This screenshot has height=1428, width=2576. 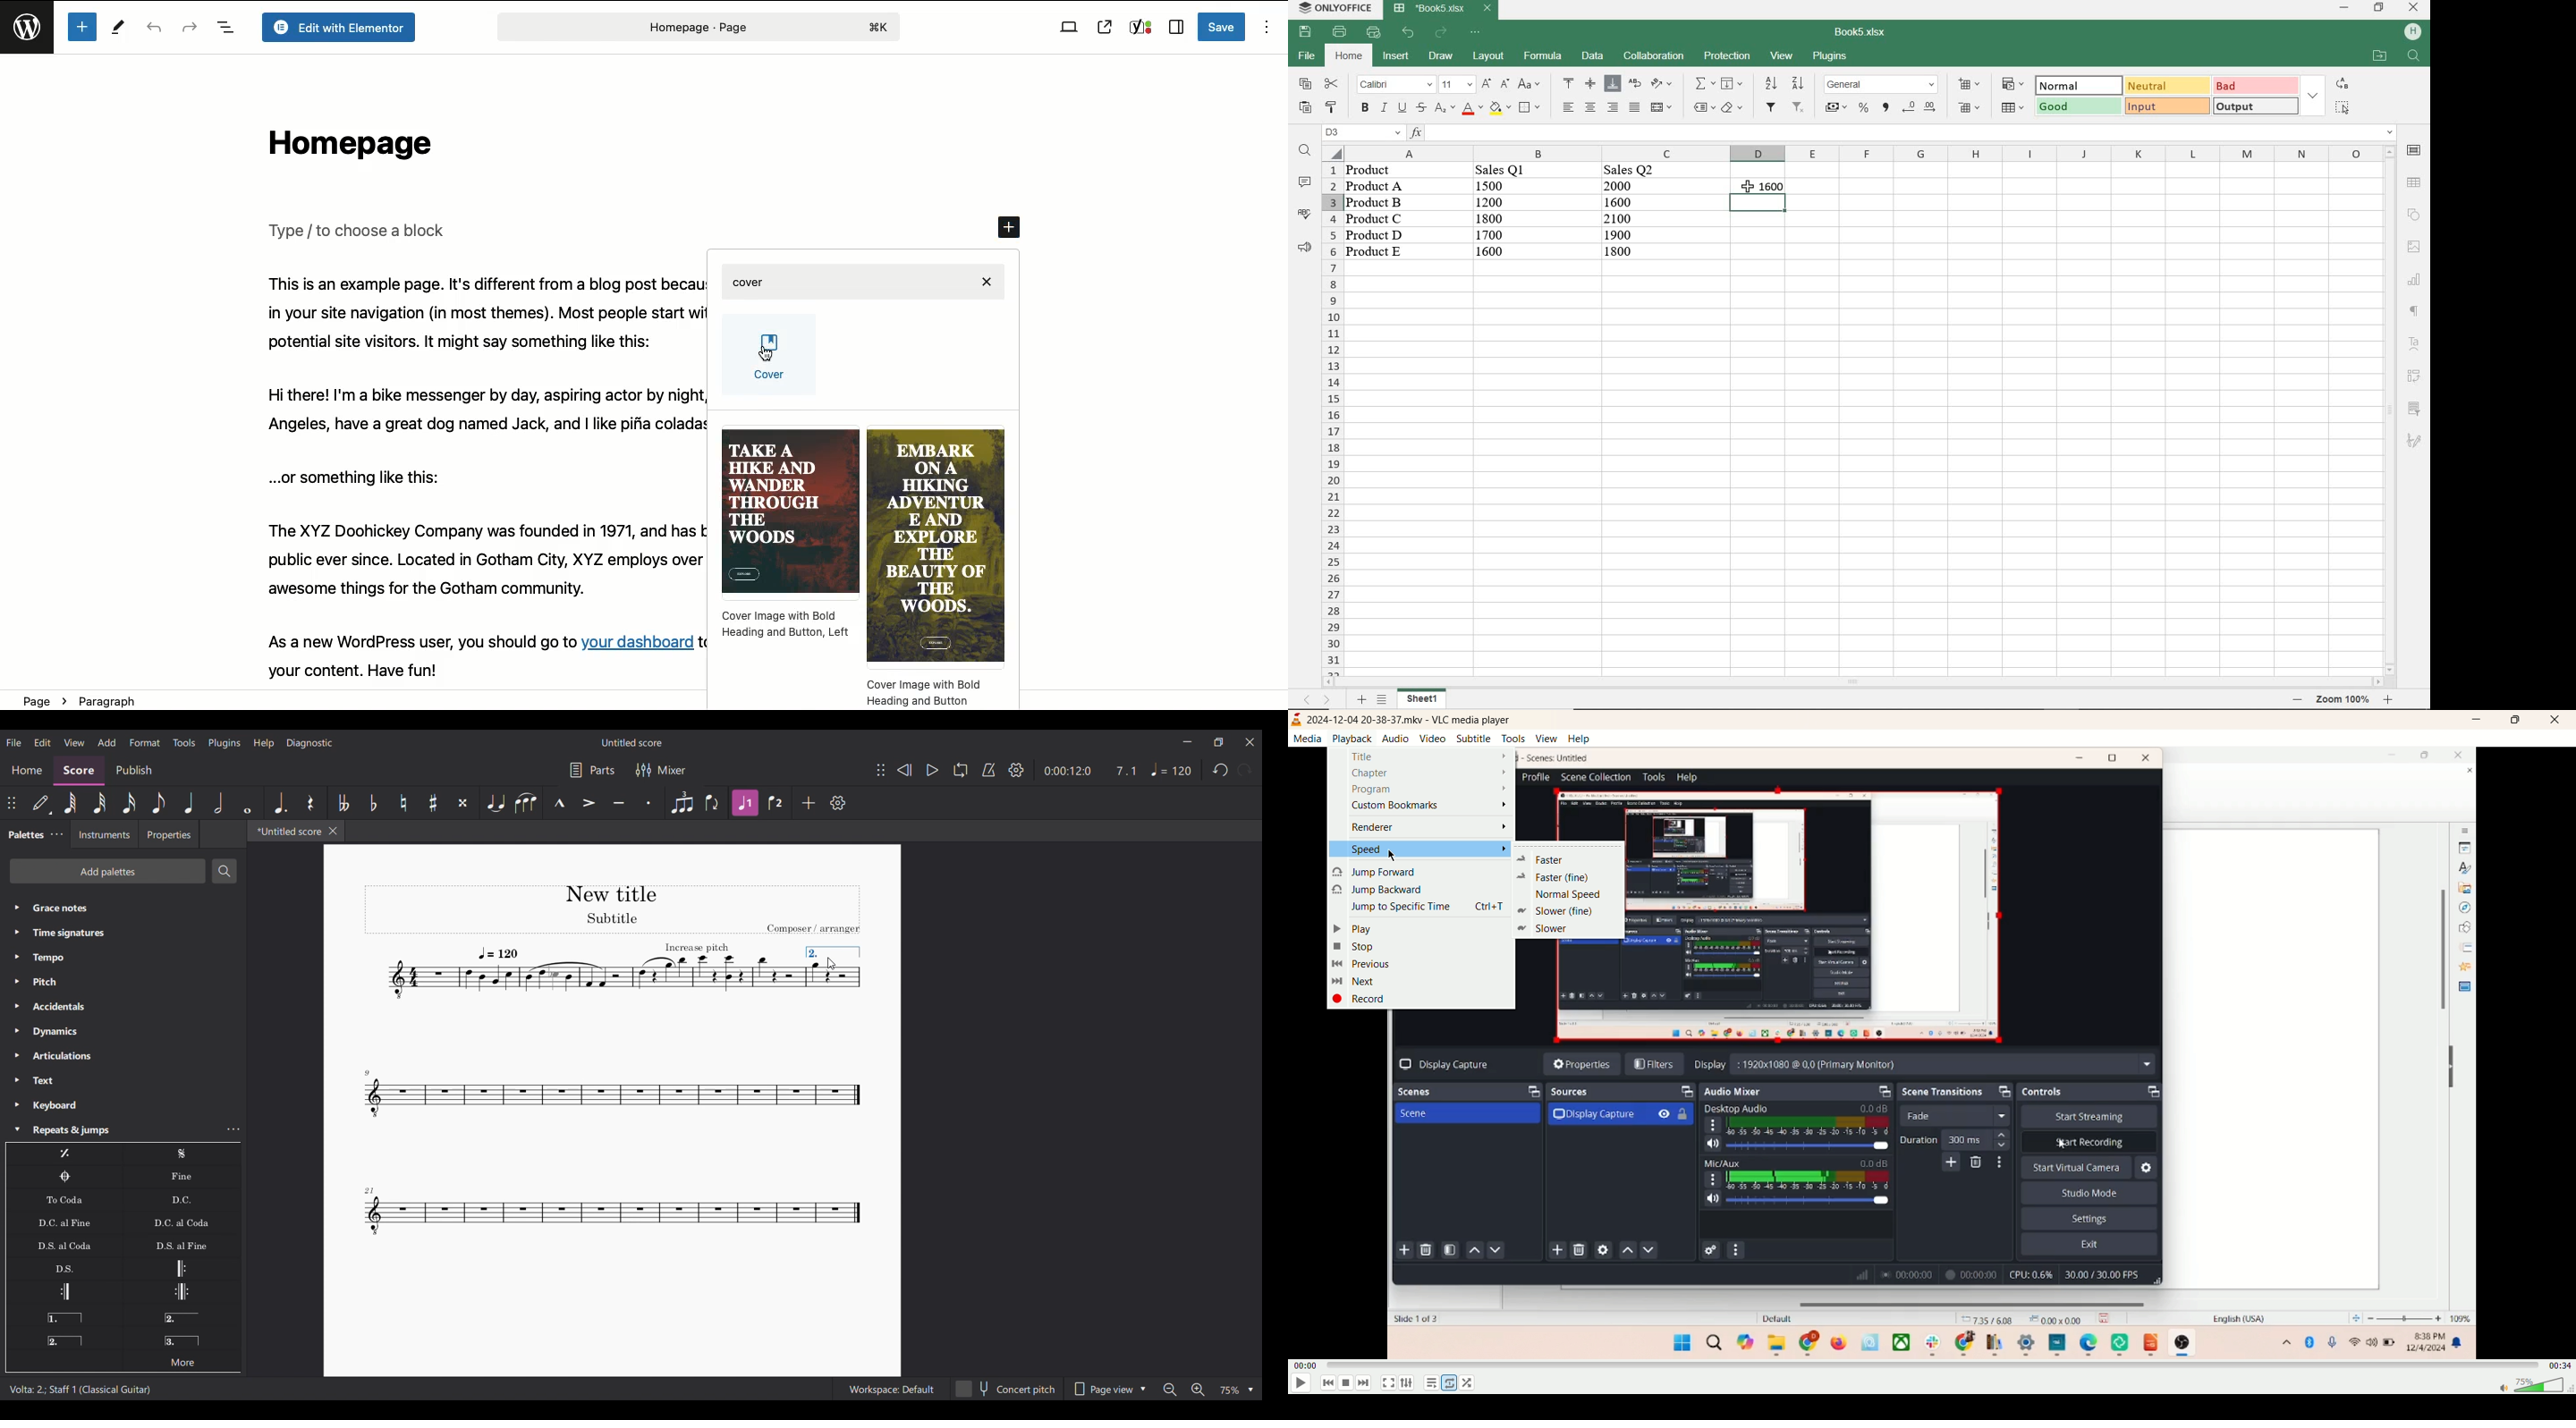 I want to click on sort descending, so click(x=1798, y=83).